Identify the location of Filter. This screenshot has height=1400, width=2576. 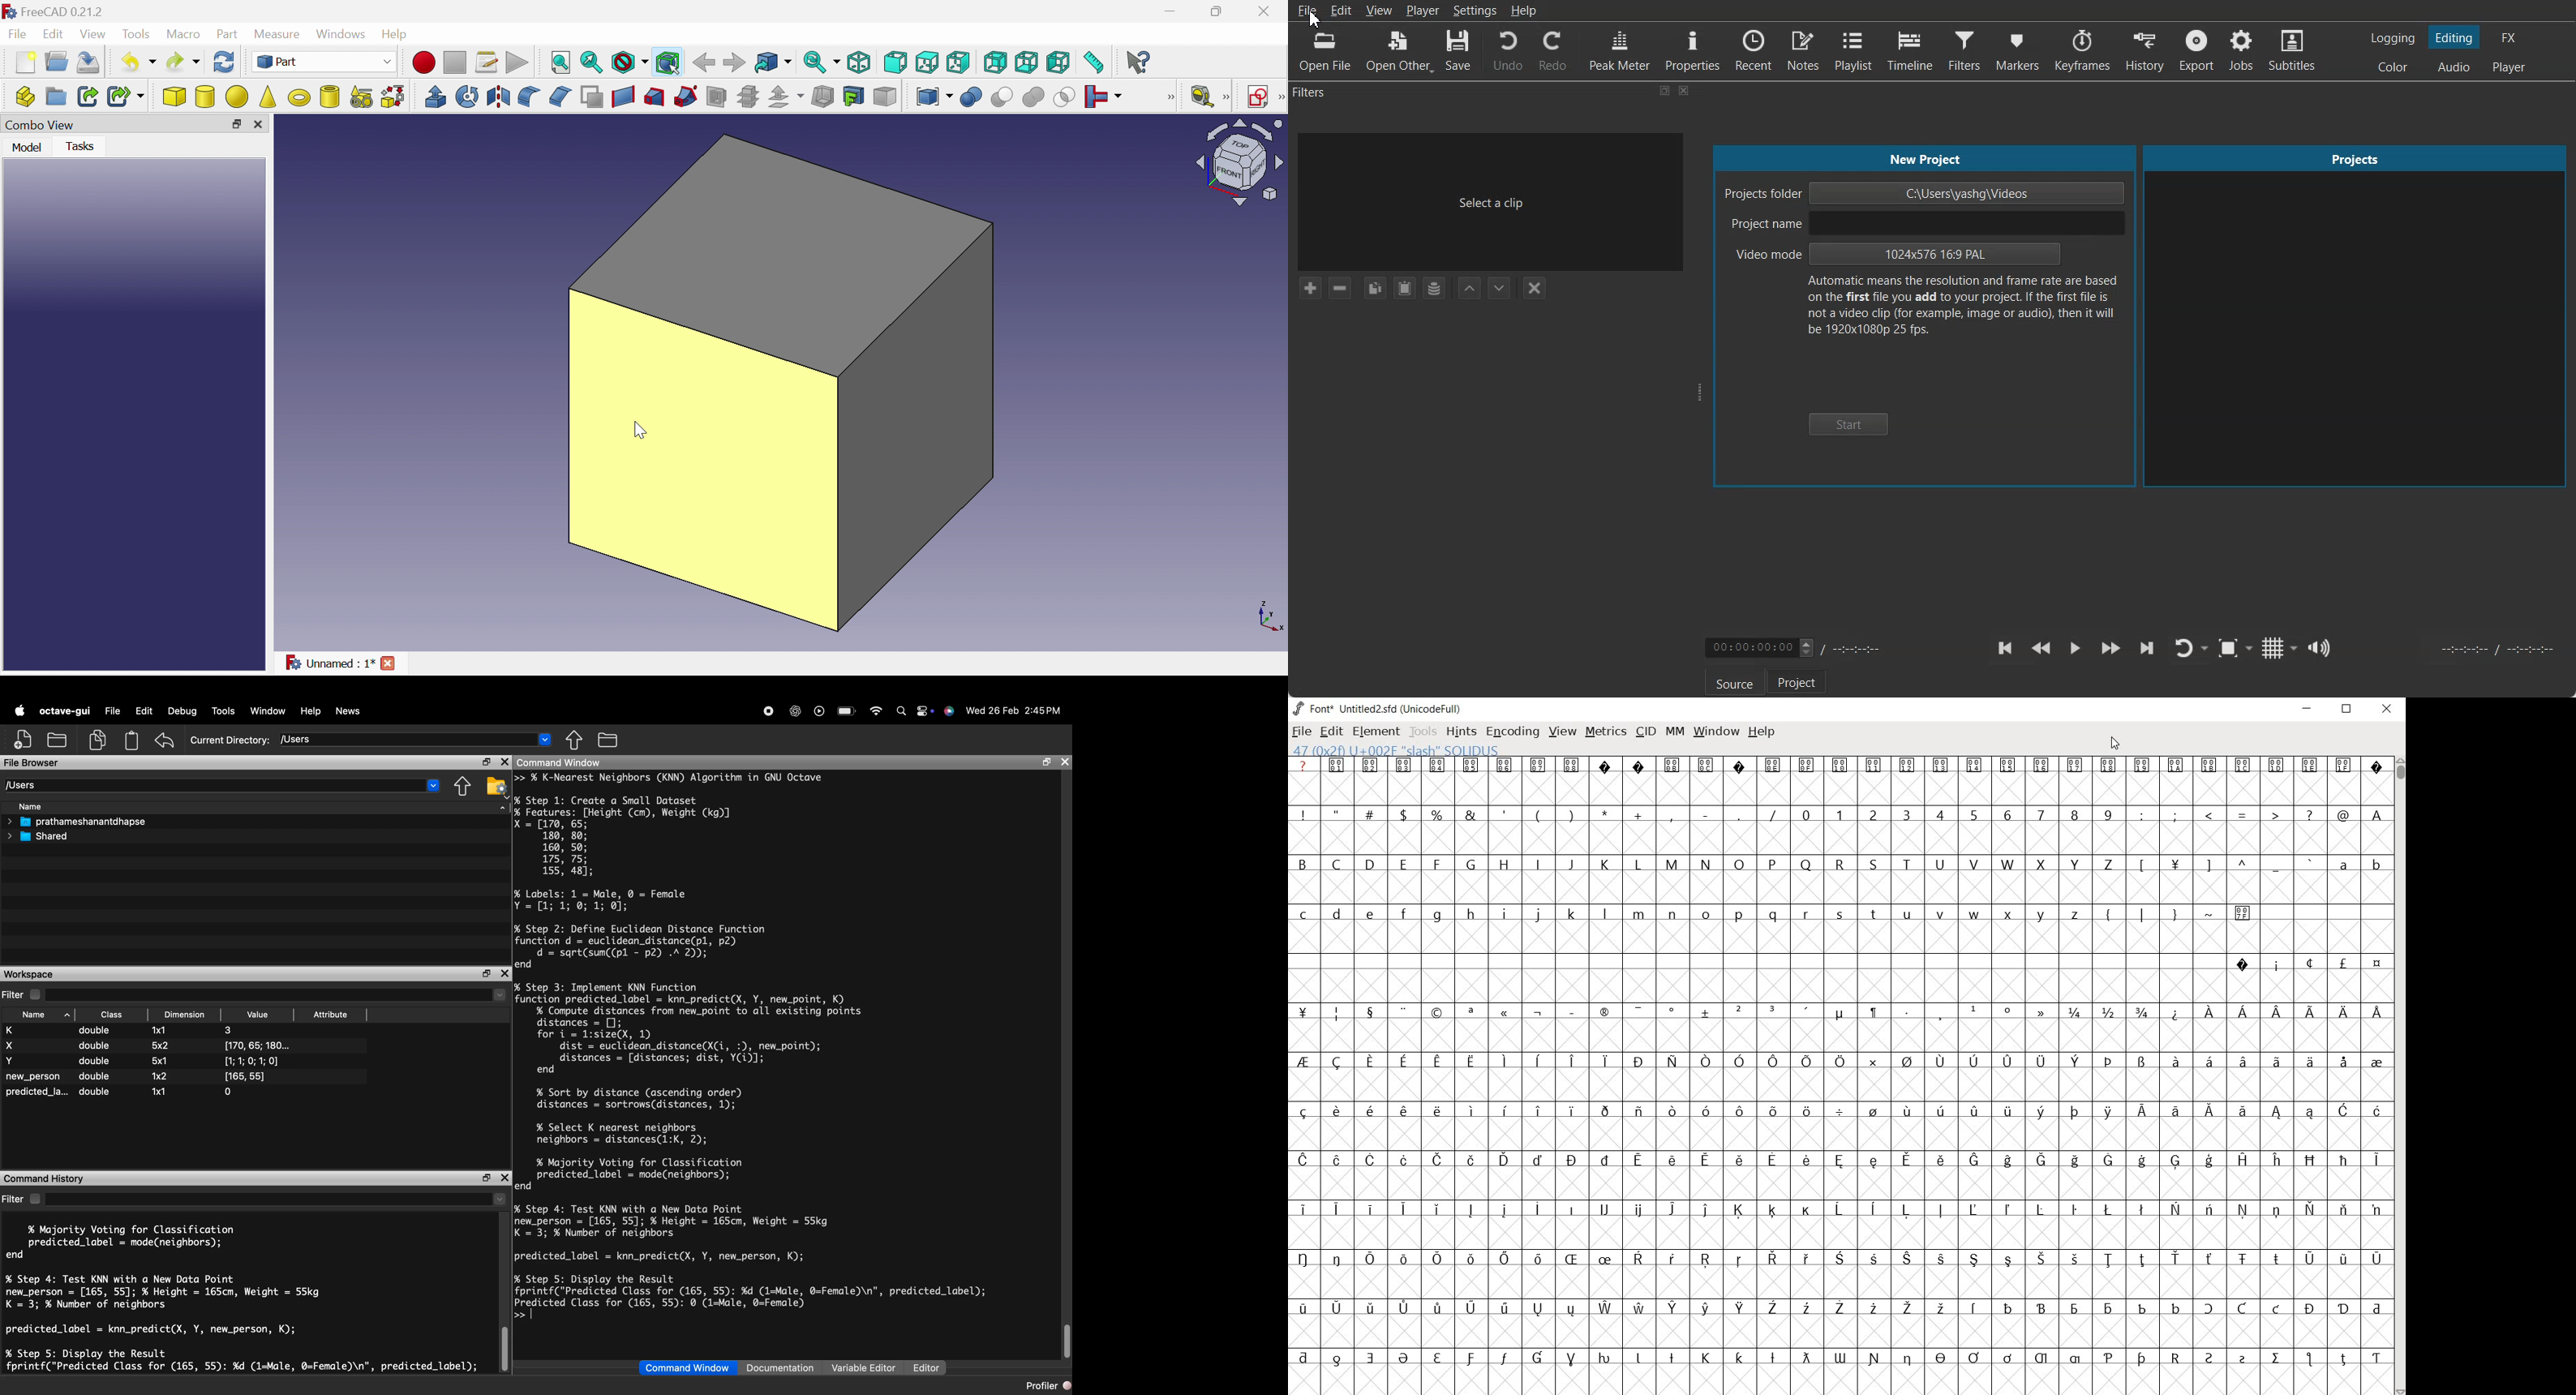
(22, 1196).